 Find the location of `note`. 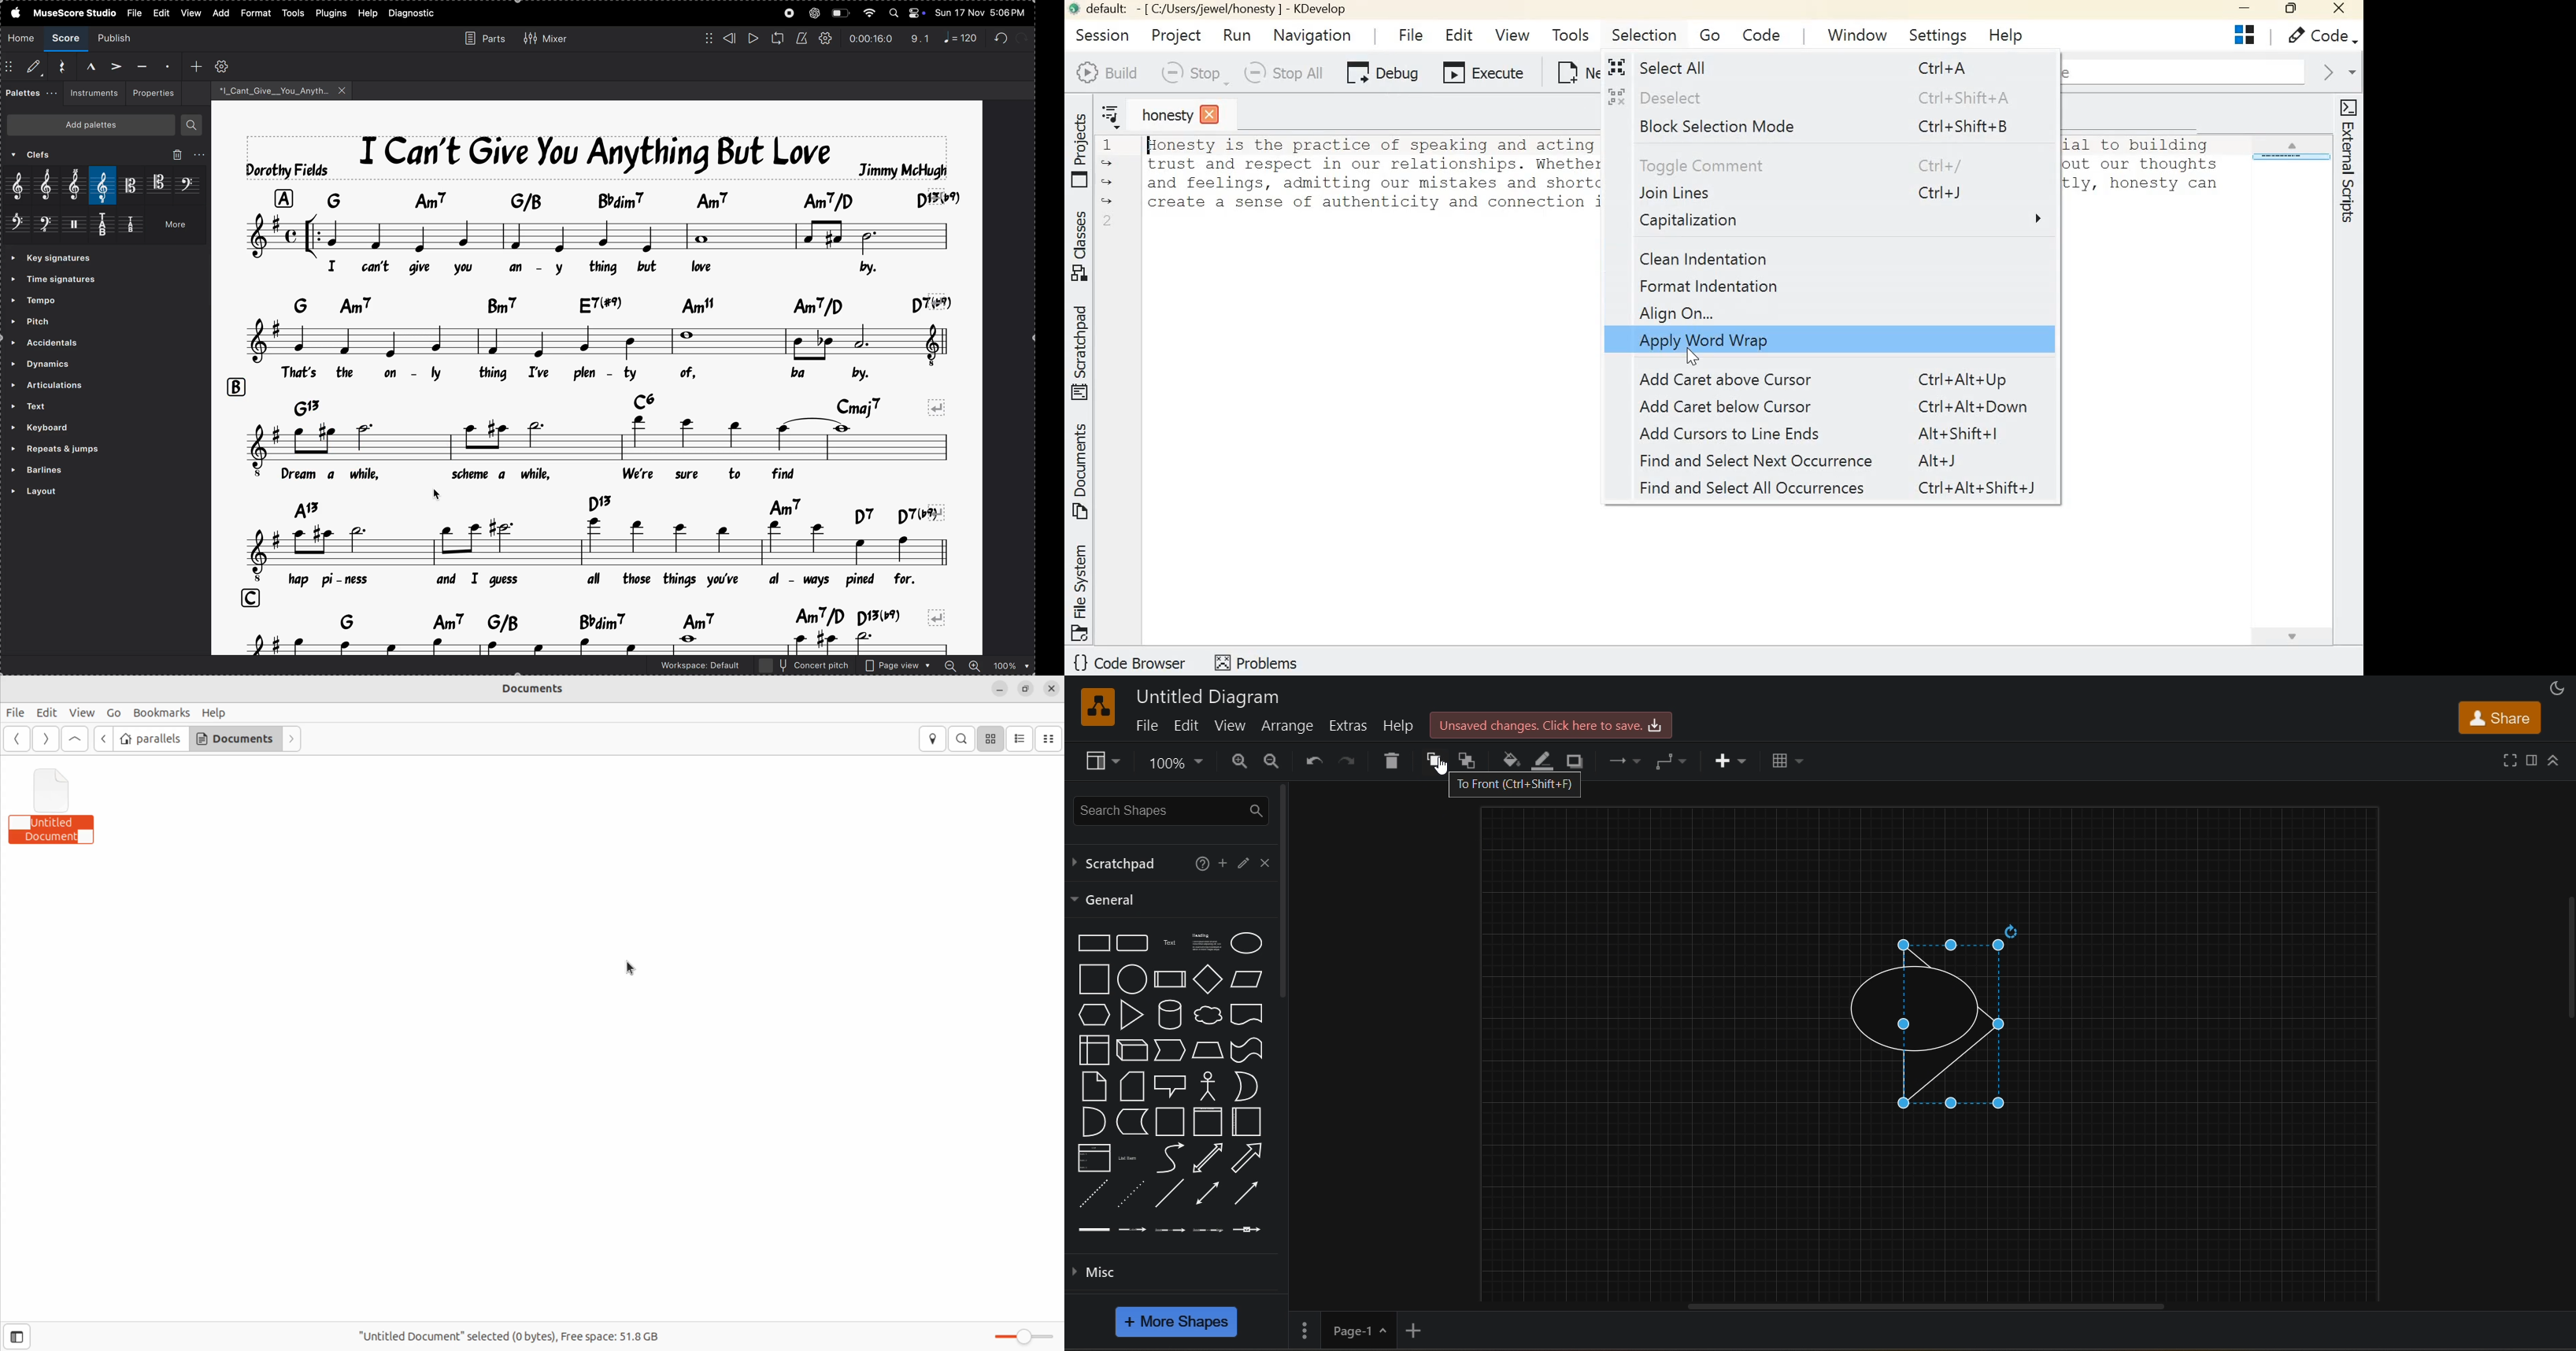

note is located at coordinates (965, 38).